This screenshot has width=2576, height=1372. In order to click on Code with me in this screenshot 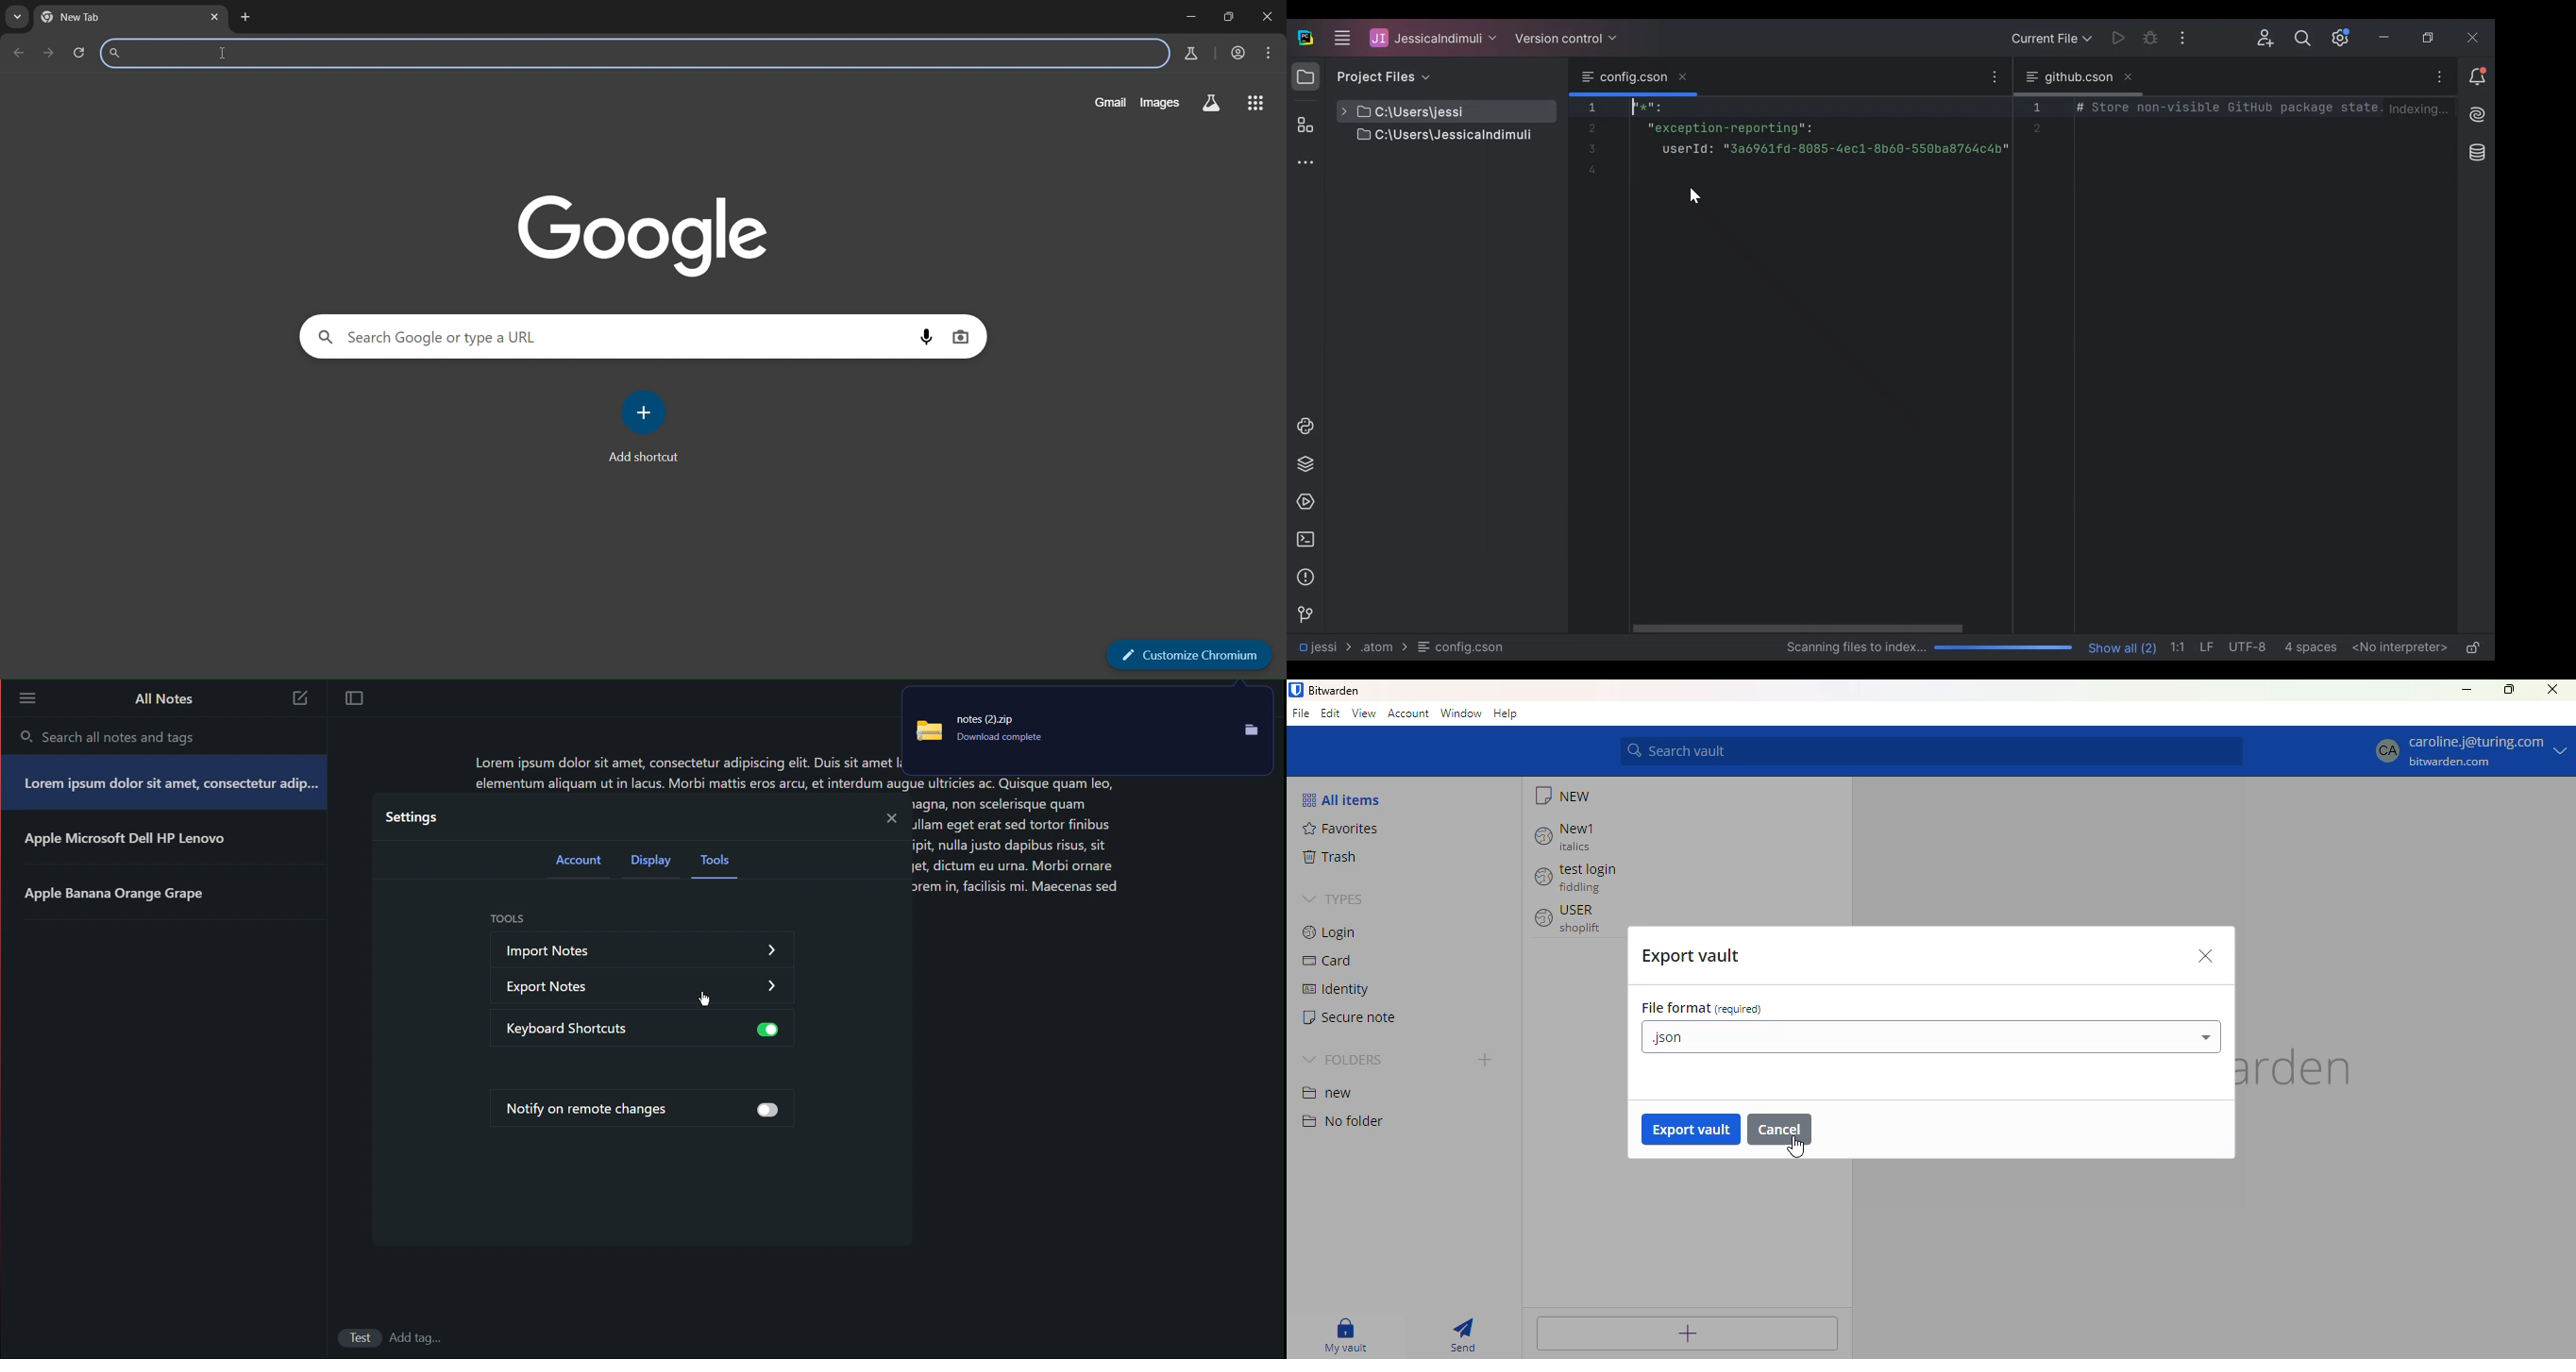, I will do `click(2266, 39)`.